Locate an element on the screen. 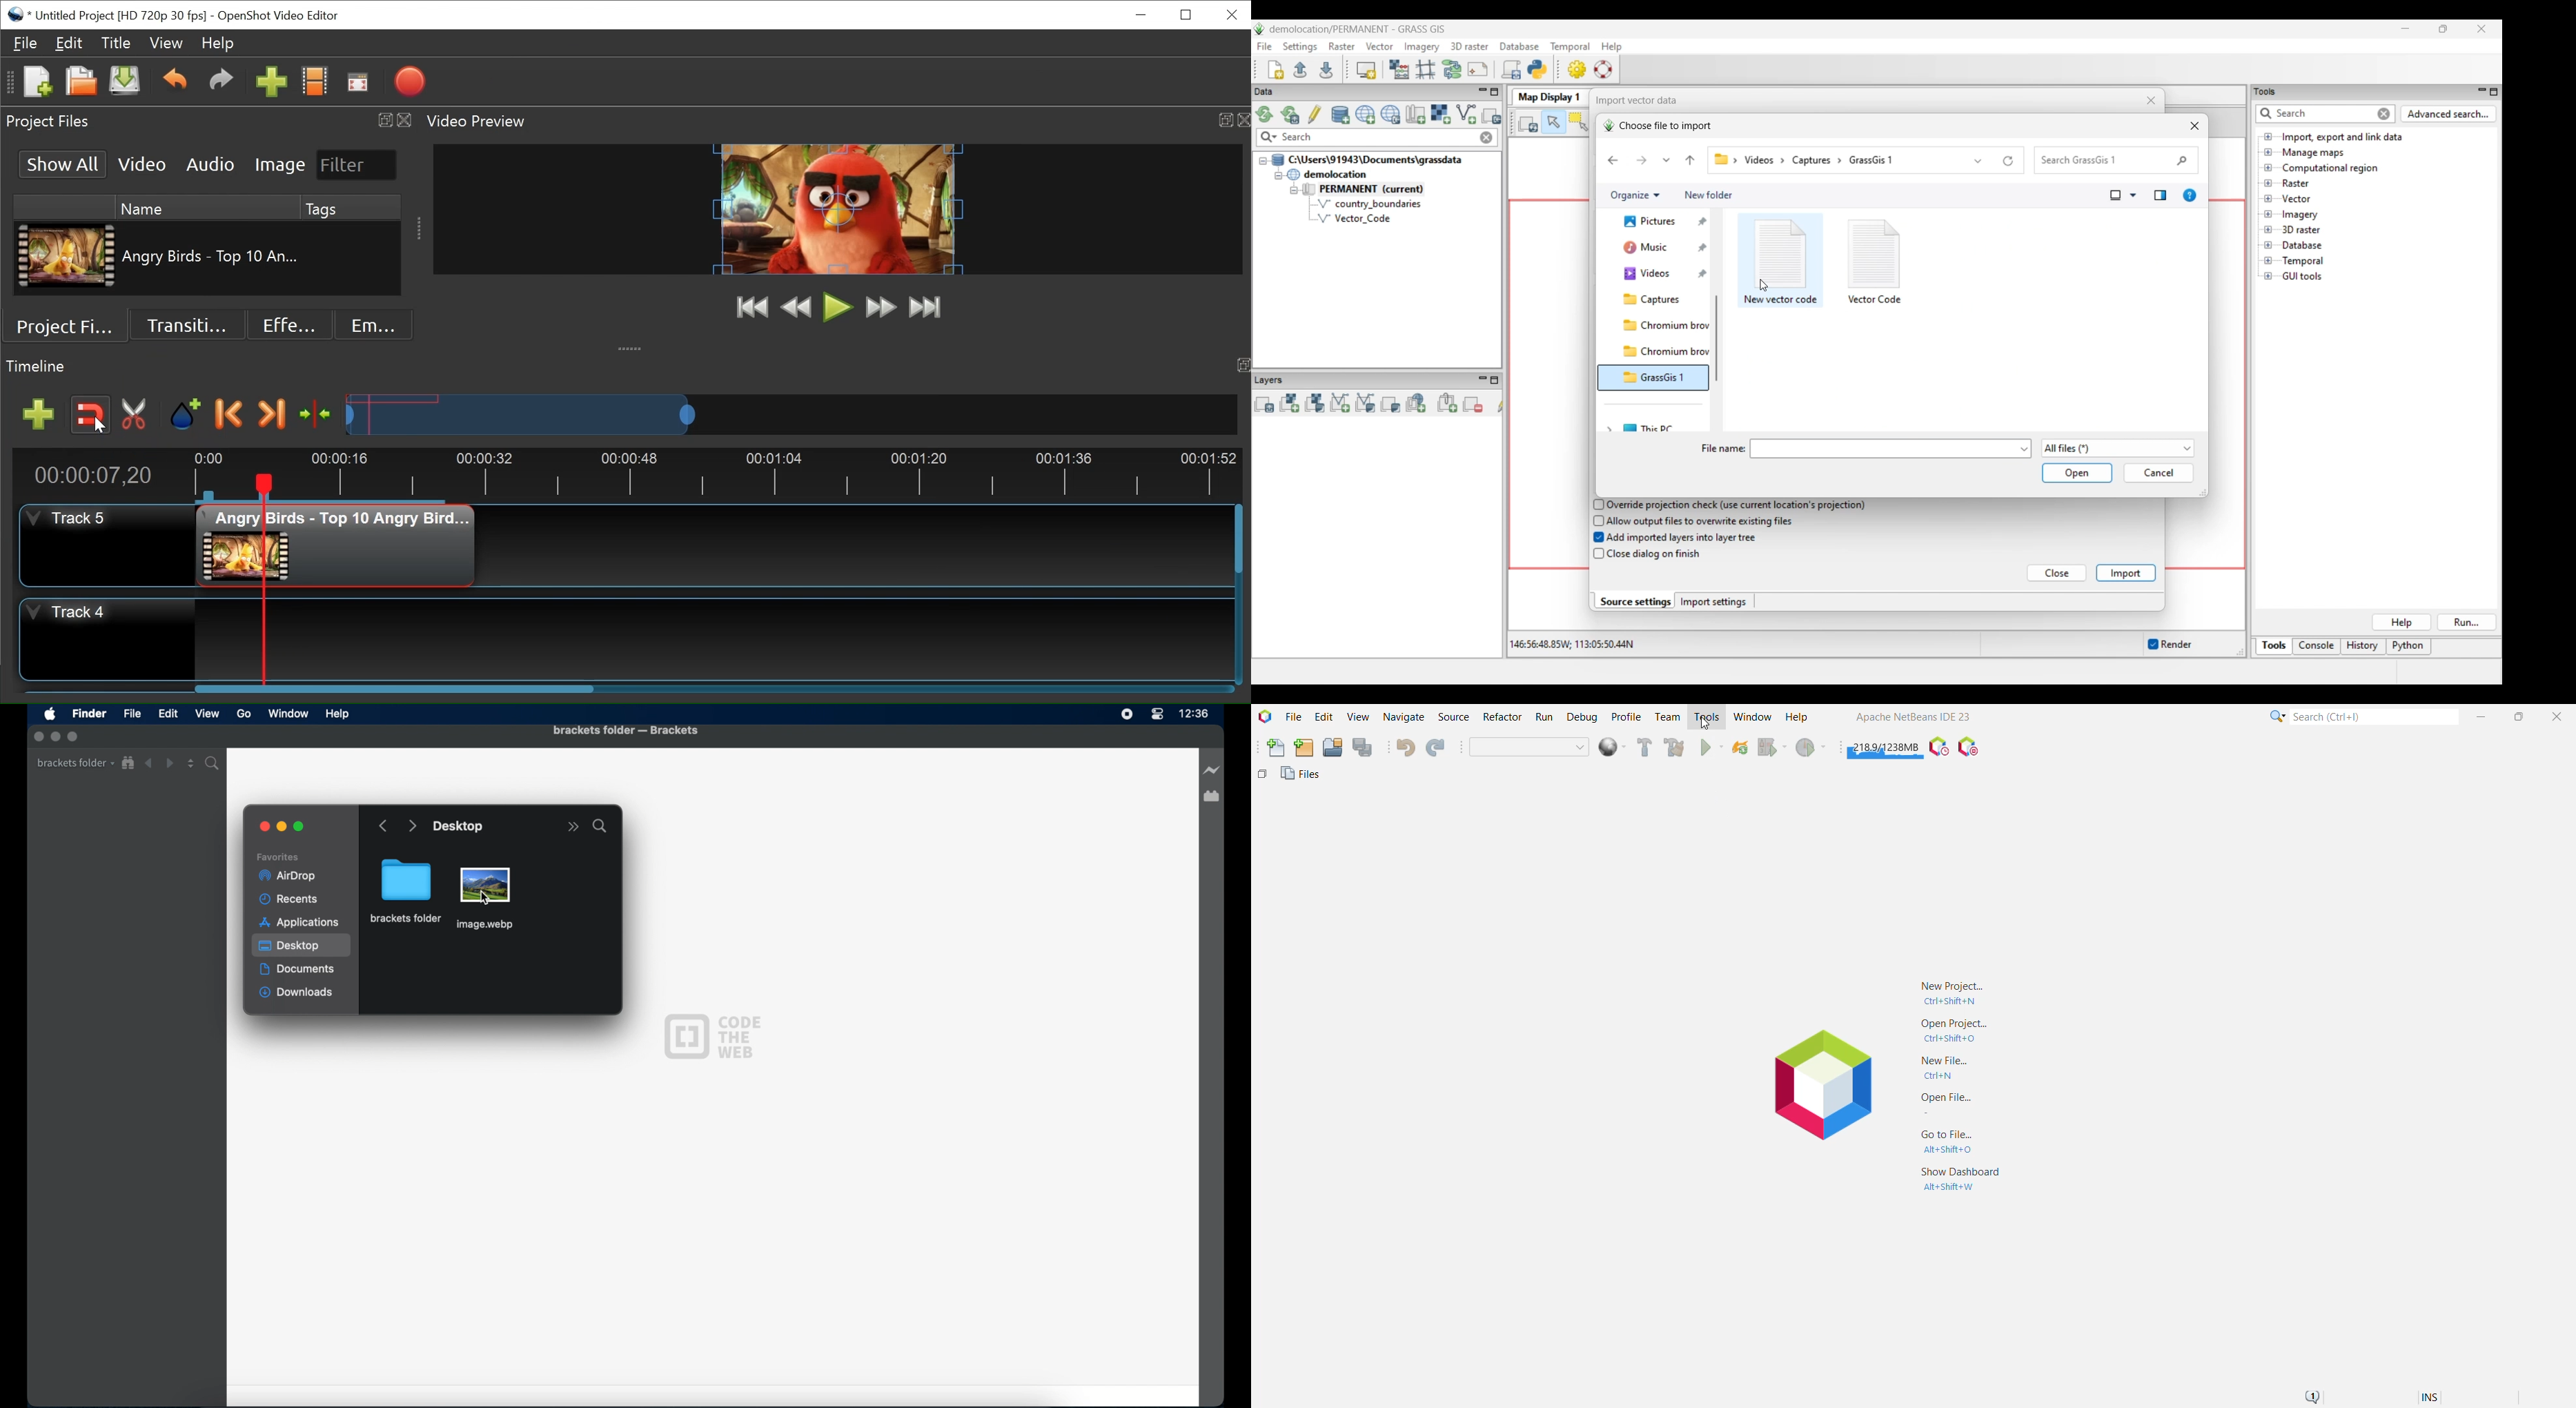  forward is located at coordinates (169, 763).